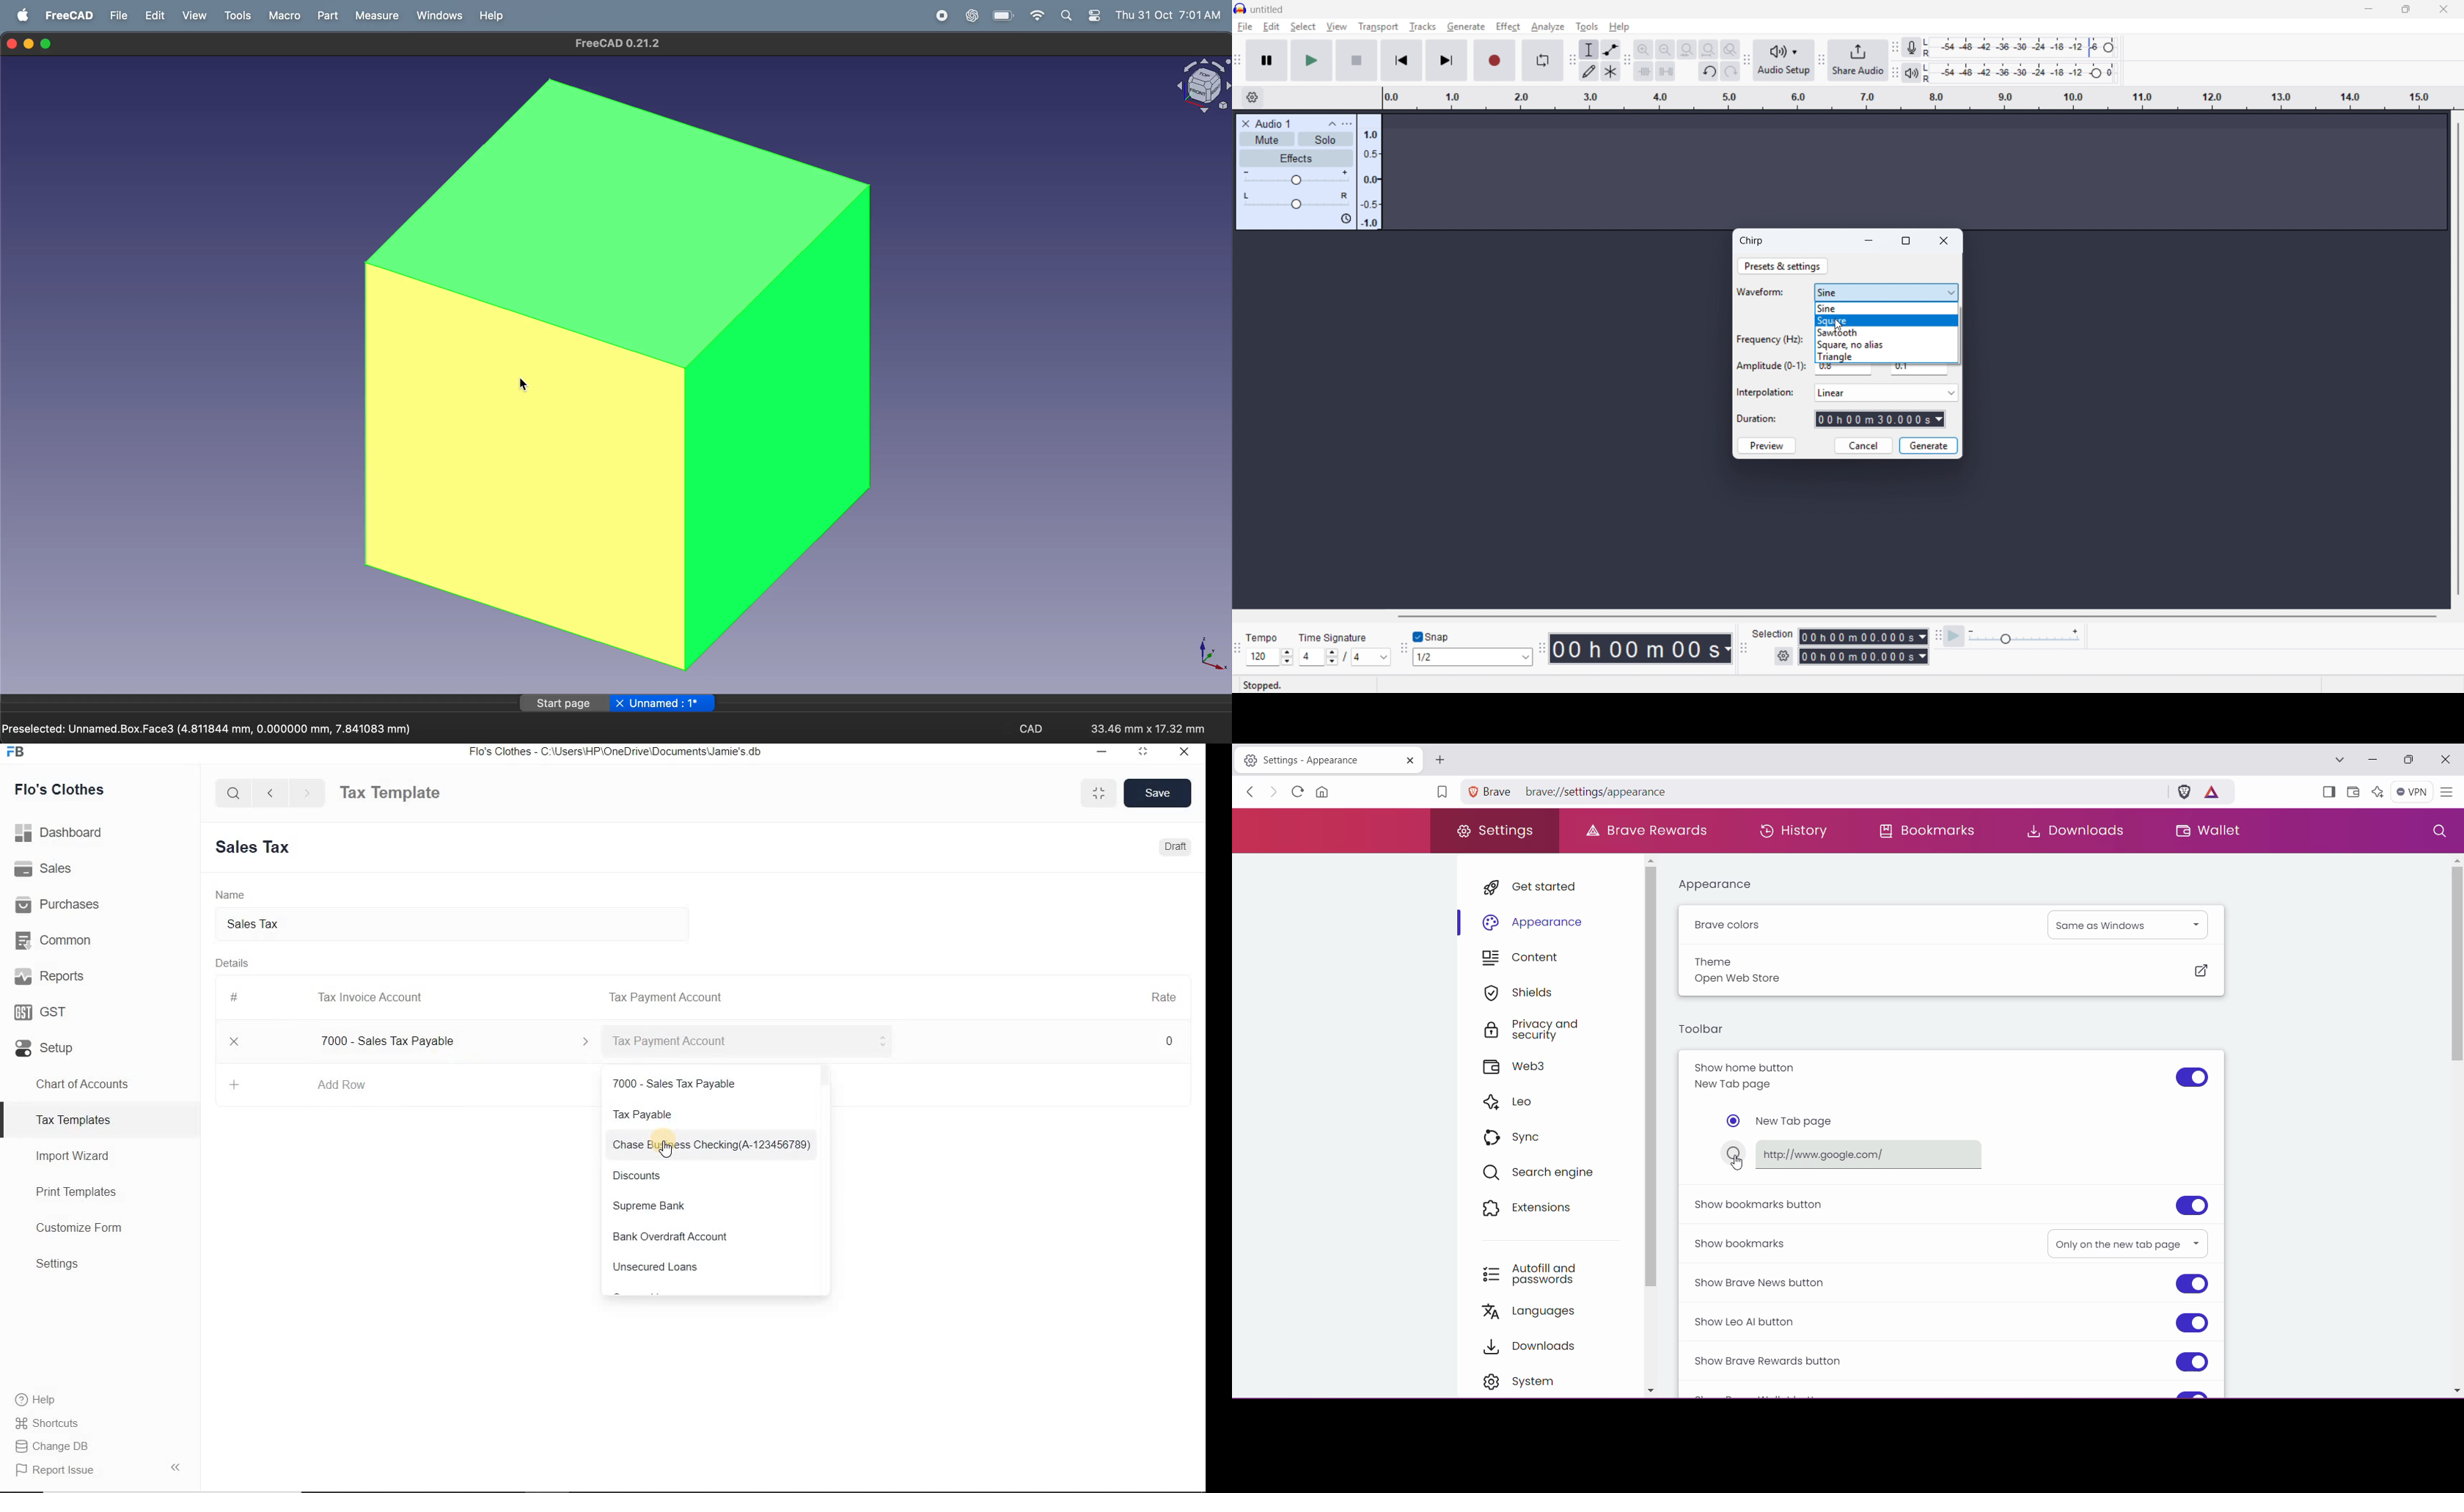  Describe the element at coordinates (1758, 291) in the screenshot. I see `Waveform` at that location.